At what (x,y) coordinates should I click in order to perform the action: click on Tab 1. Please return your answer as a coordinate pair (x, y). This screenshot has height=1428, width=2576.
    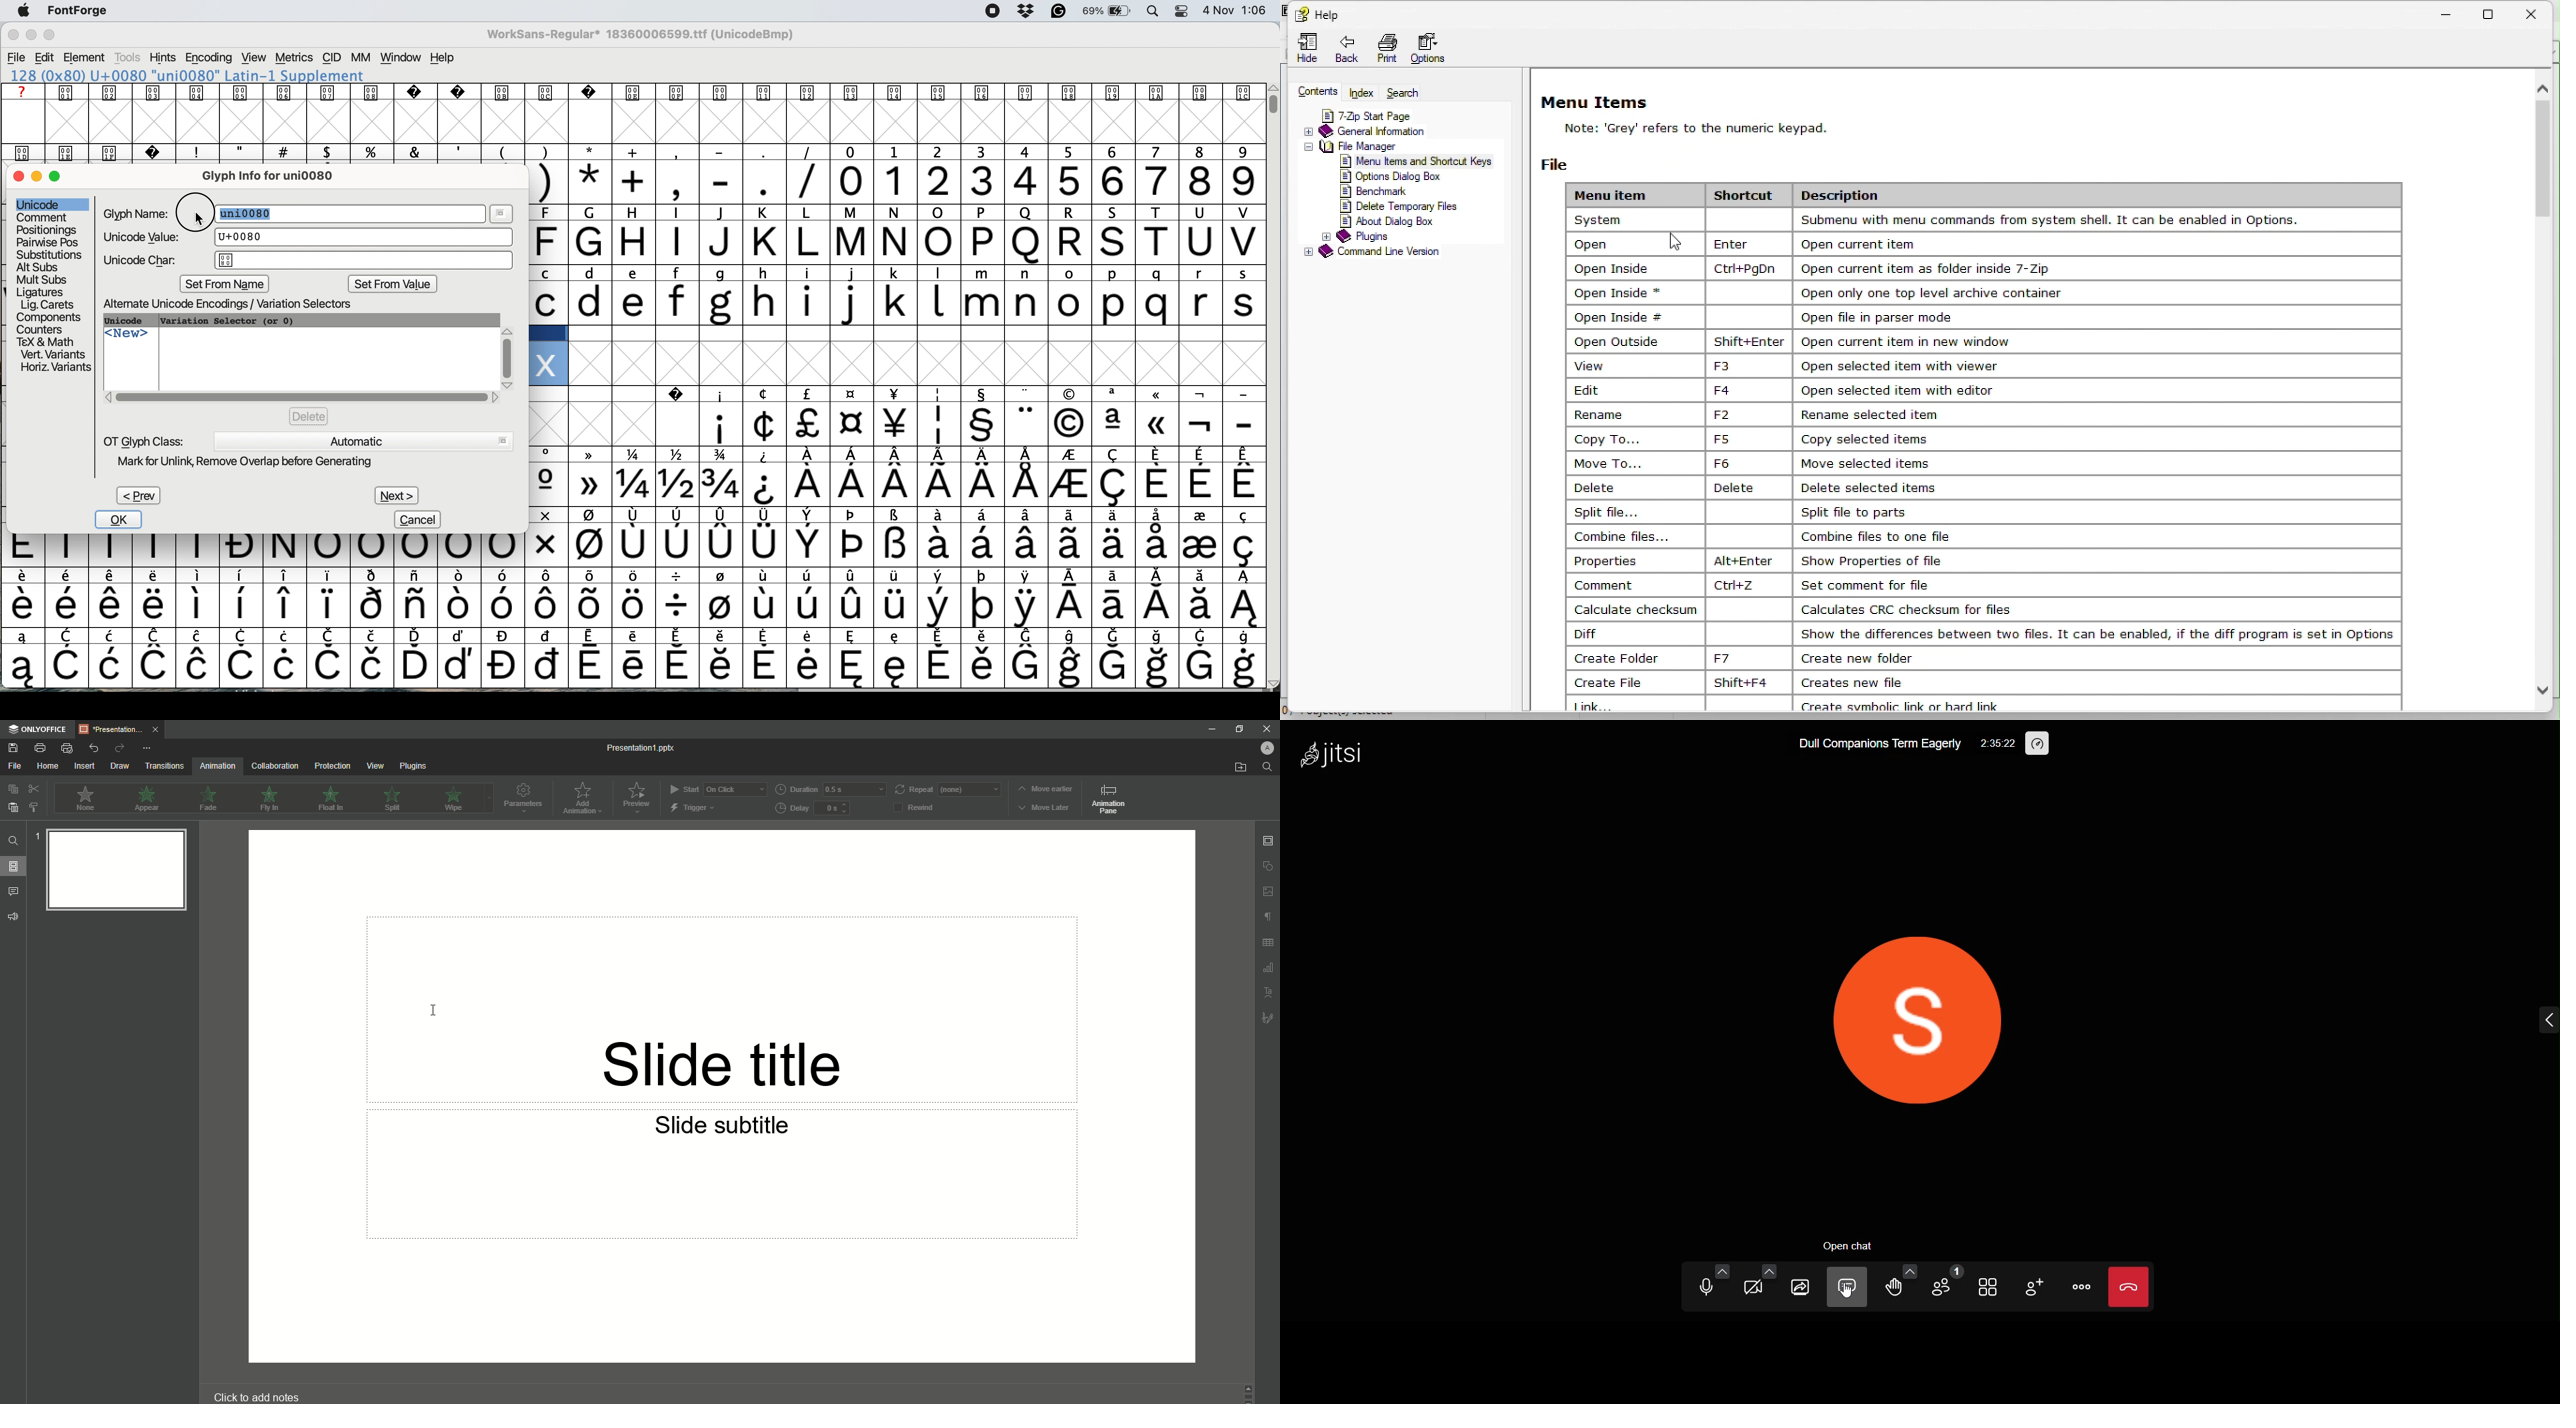
    Looking at the image, I should click on (118, 730).